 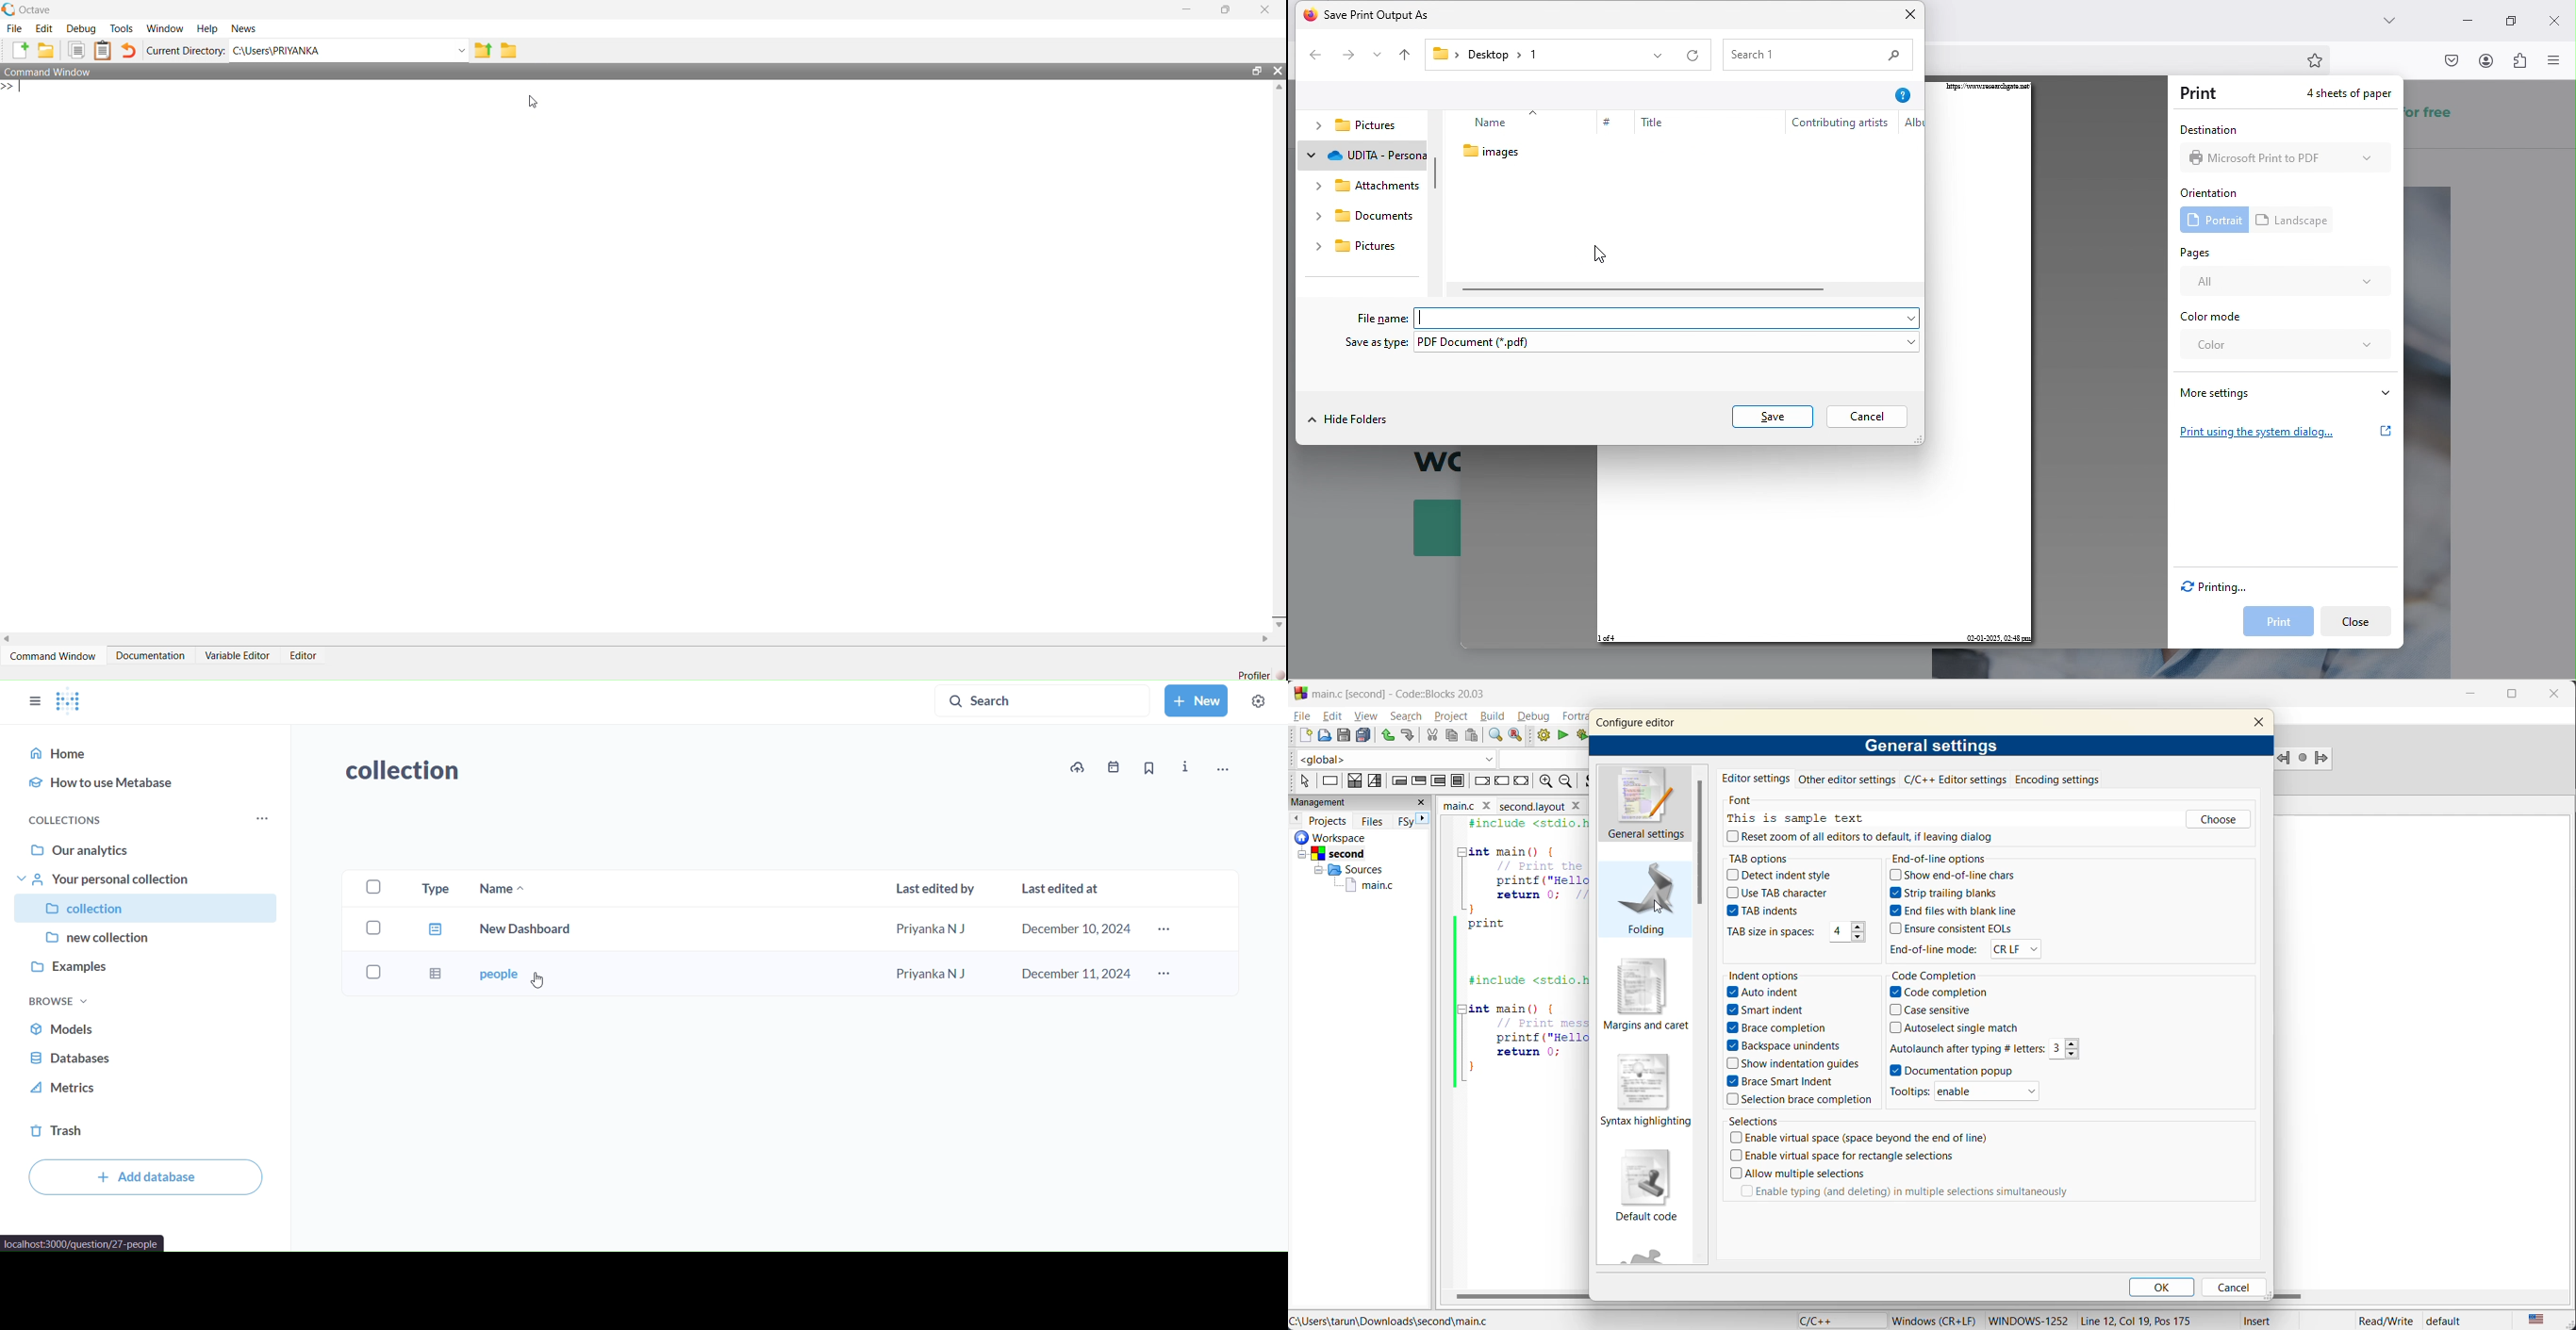 I want to click on new, so click(x=1301, y=736).